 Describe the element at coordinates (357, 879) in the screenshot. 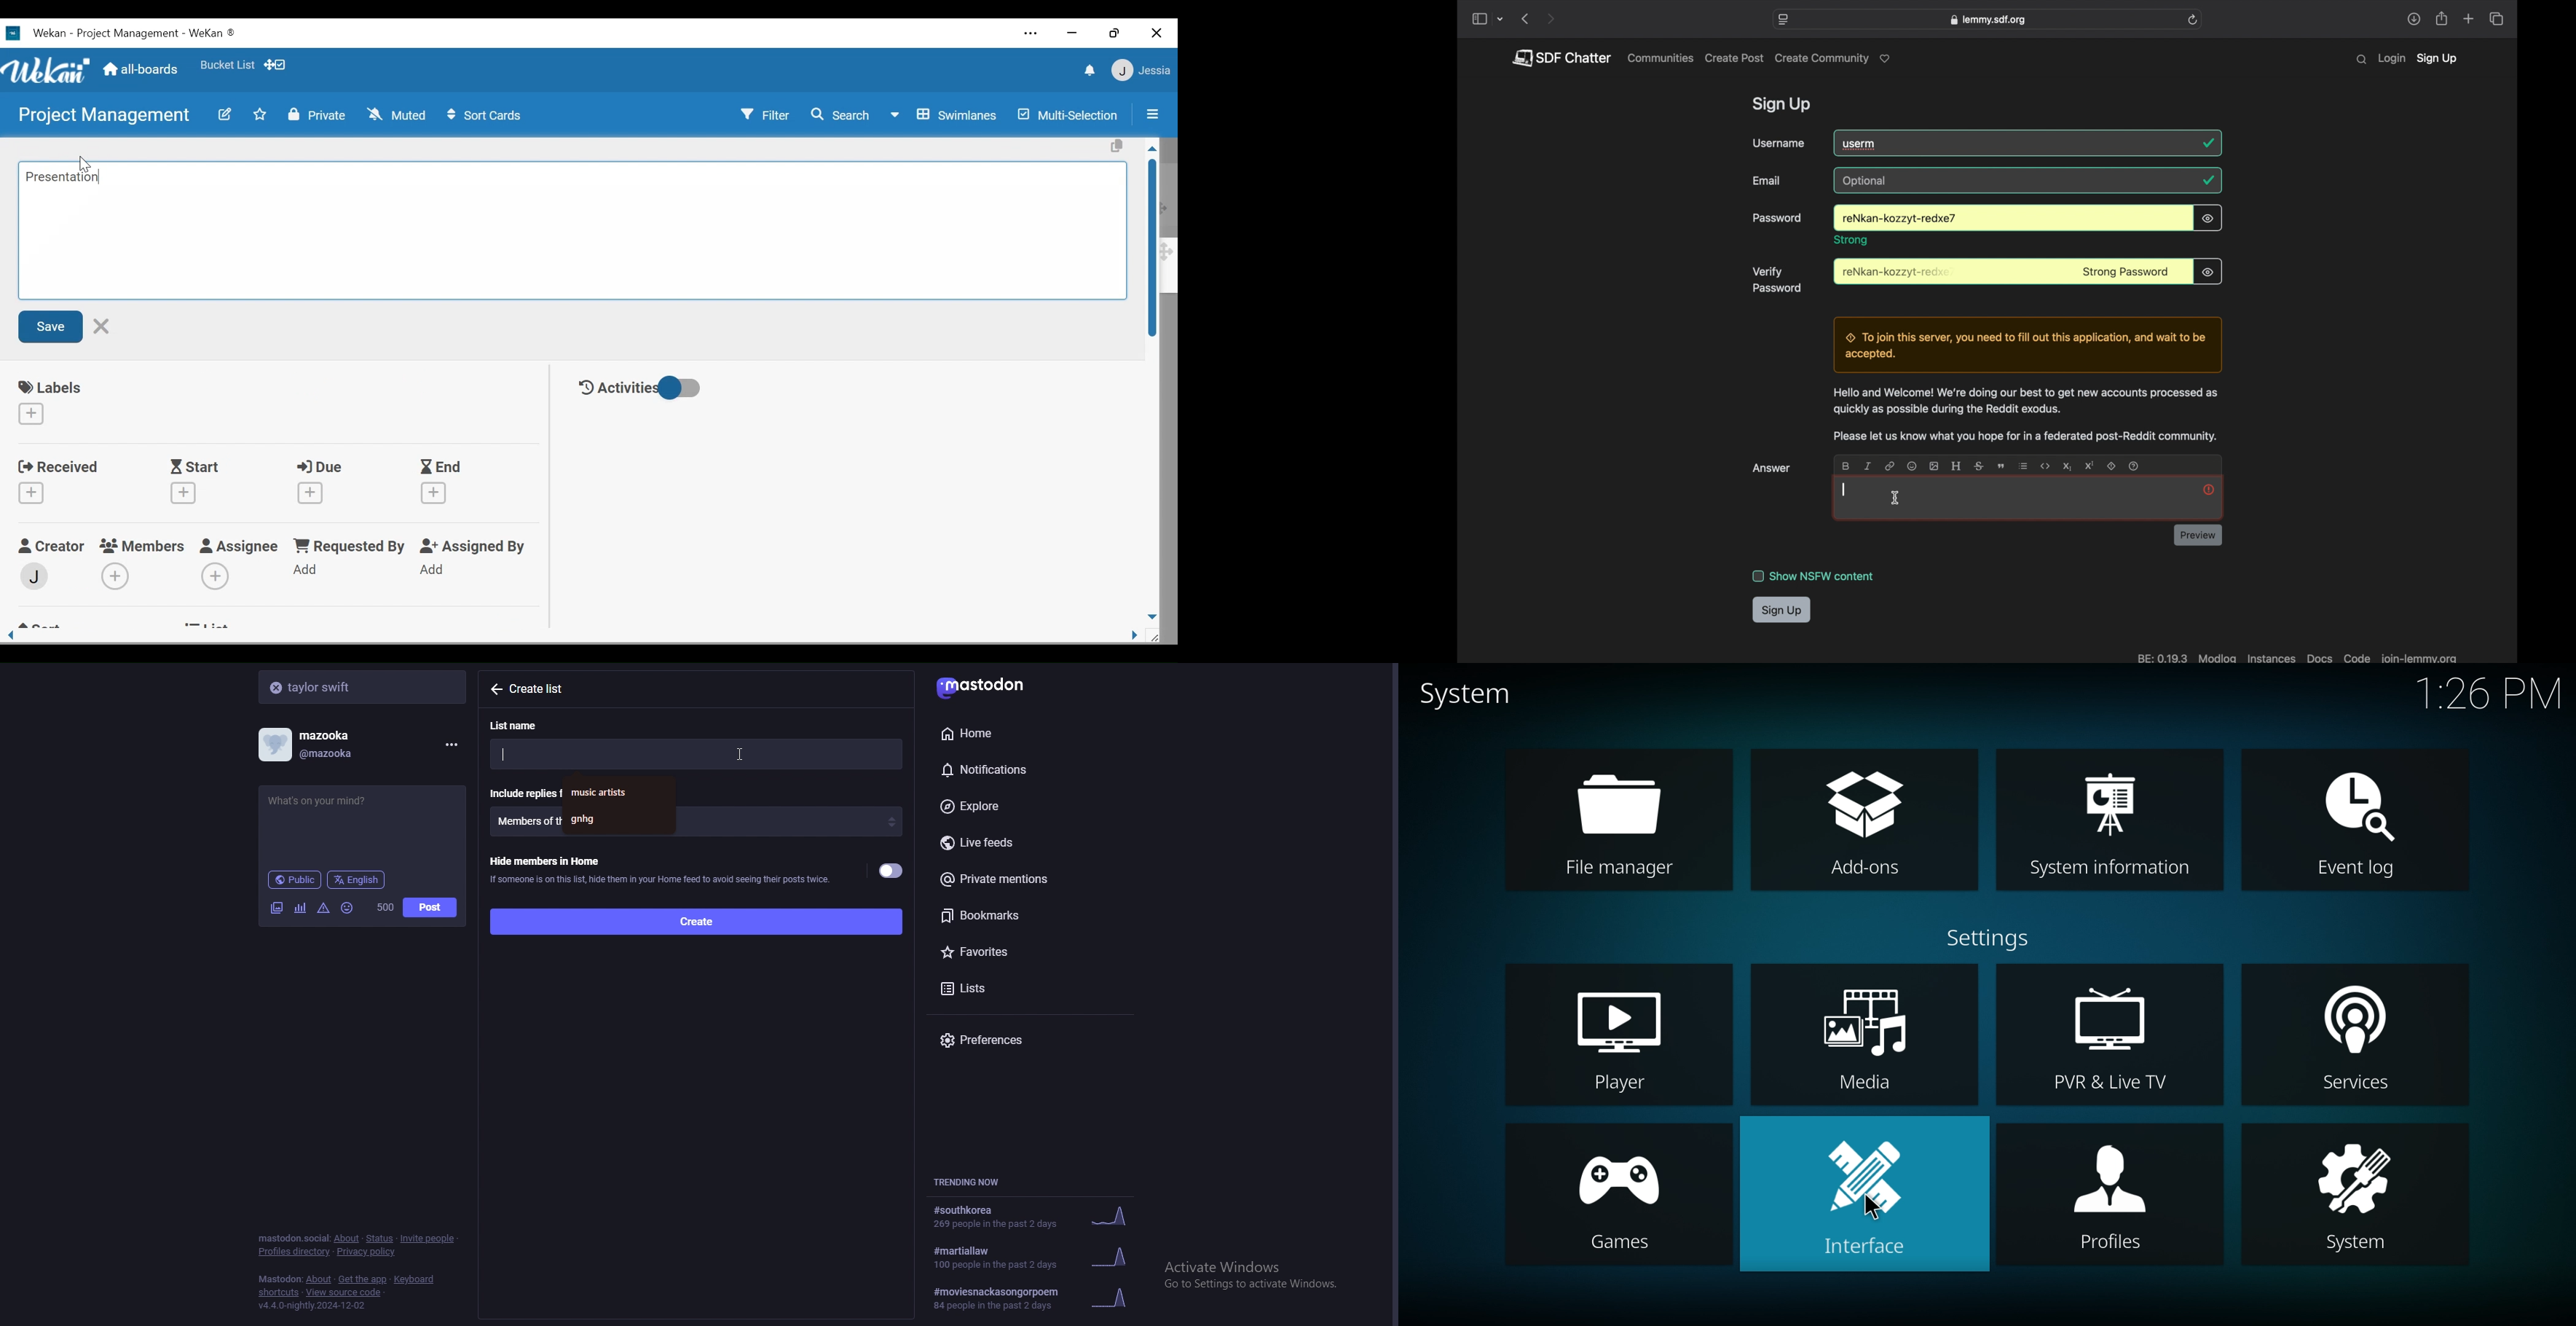

I see `language` at that location.